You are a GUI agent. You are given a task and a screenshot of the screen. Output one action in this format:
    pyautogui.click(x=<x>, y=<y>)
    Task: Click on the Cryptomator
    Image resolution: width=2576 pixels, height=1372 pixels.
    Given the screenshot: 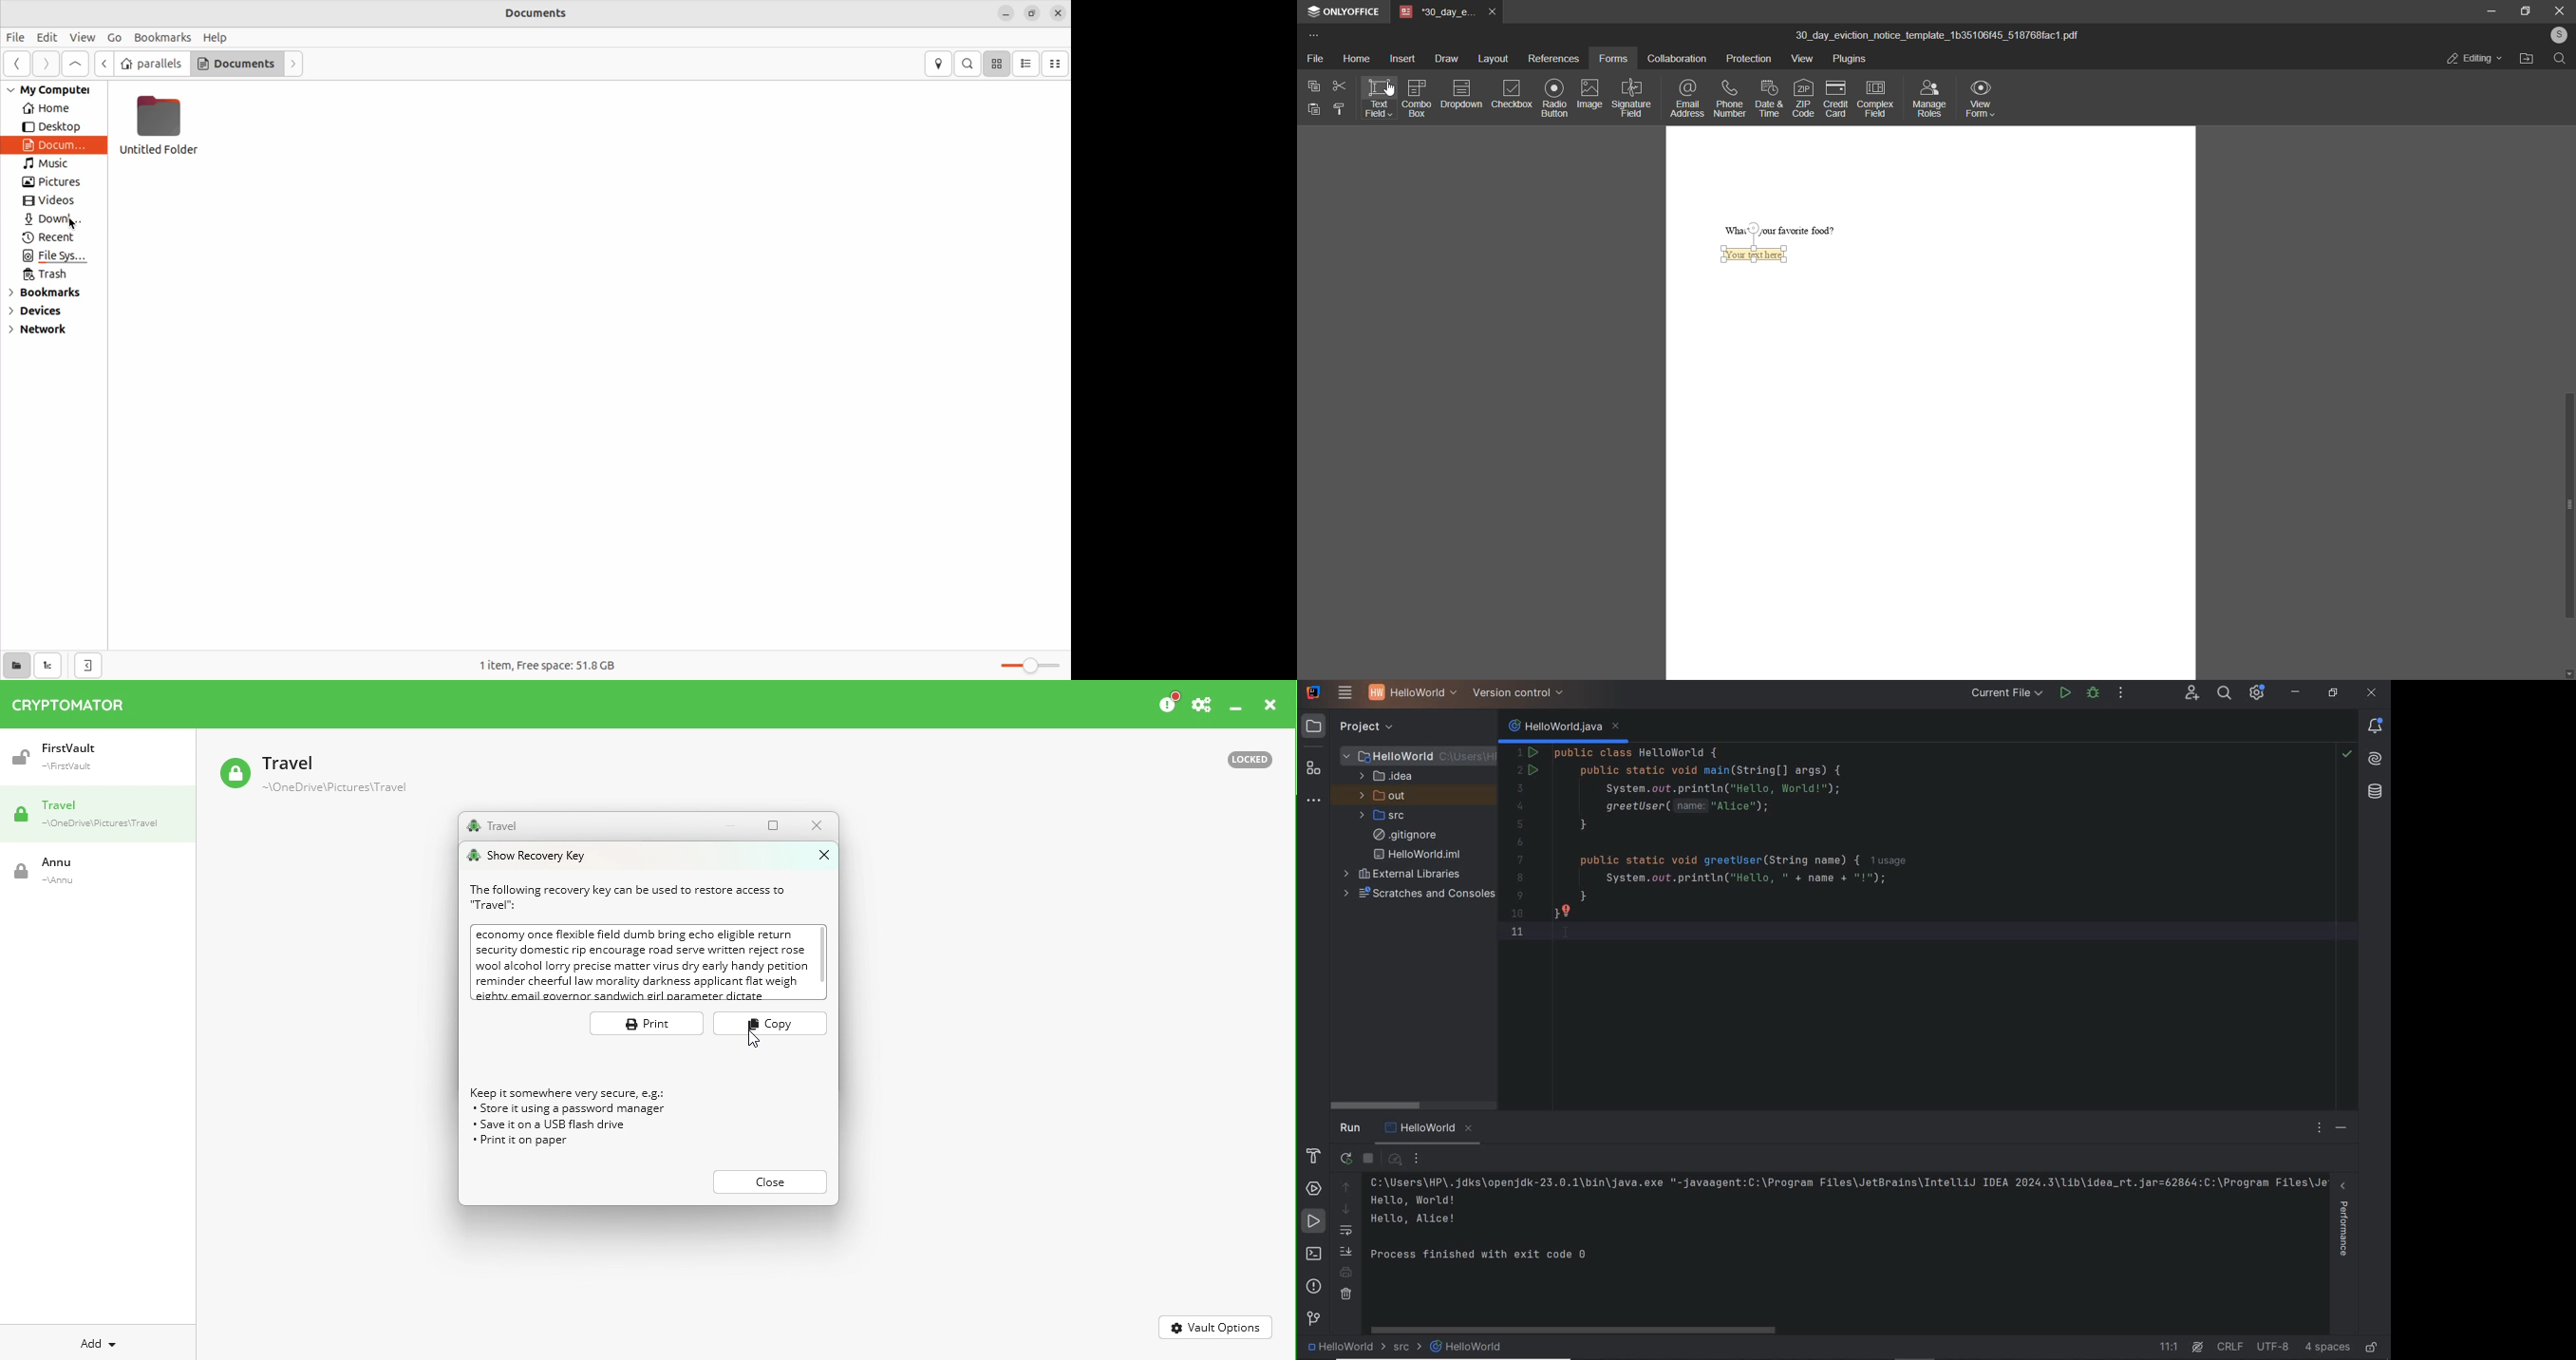 What is the action you would take?
    pyautogui.click(x=68, y=701)
    